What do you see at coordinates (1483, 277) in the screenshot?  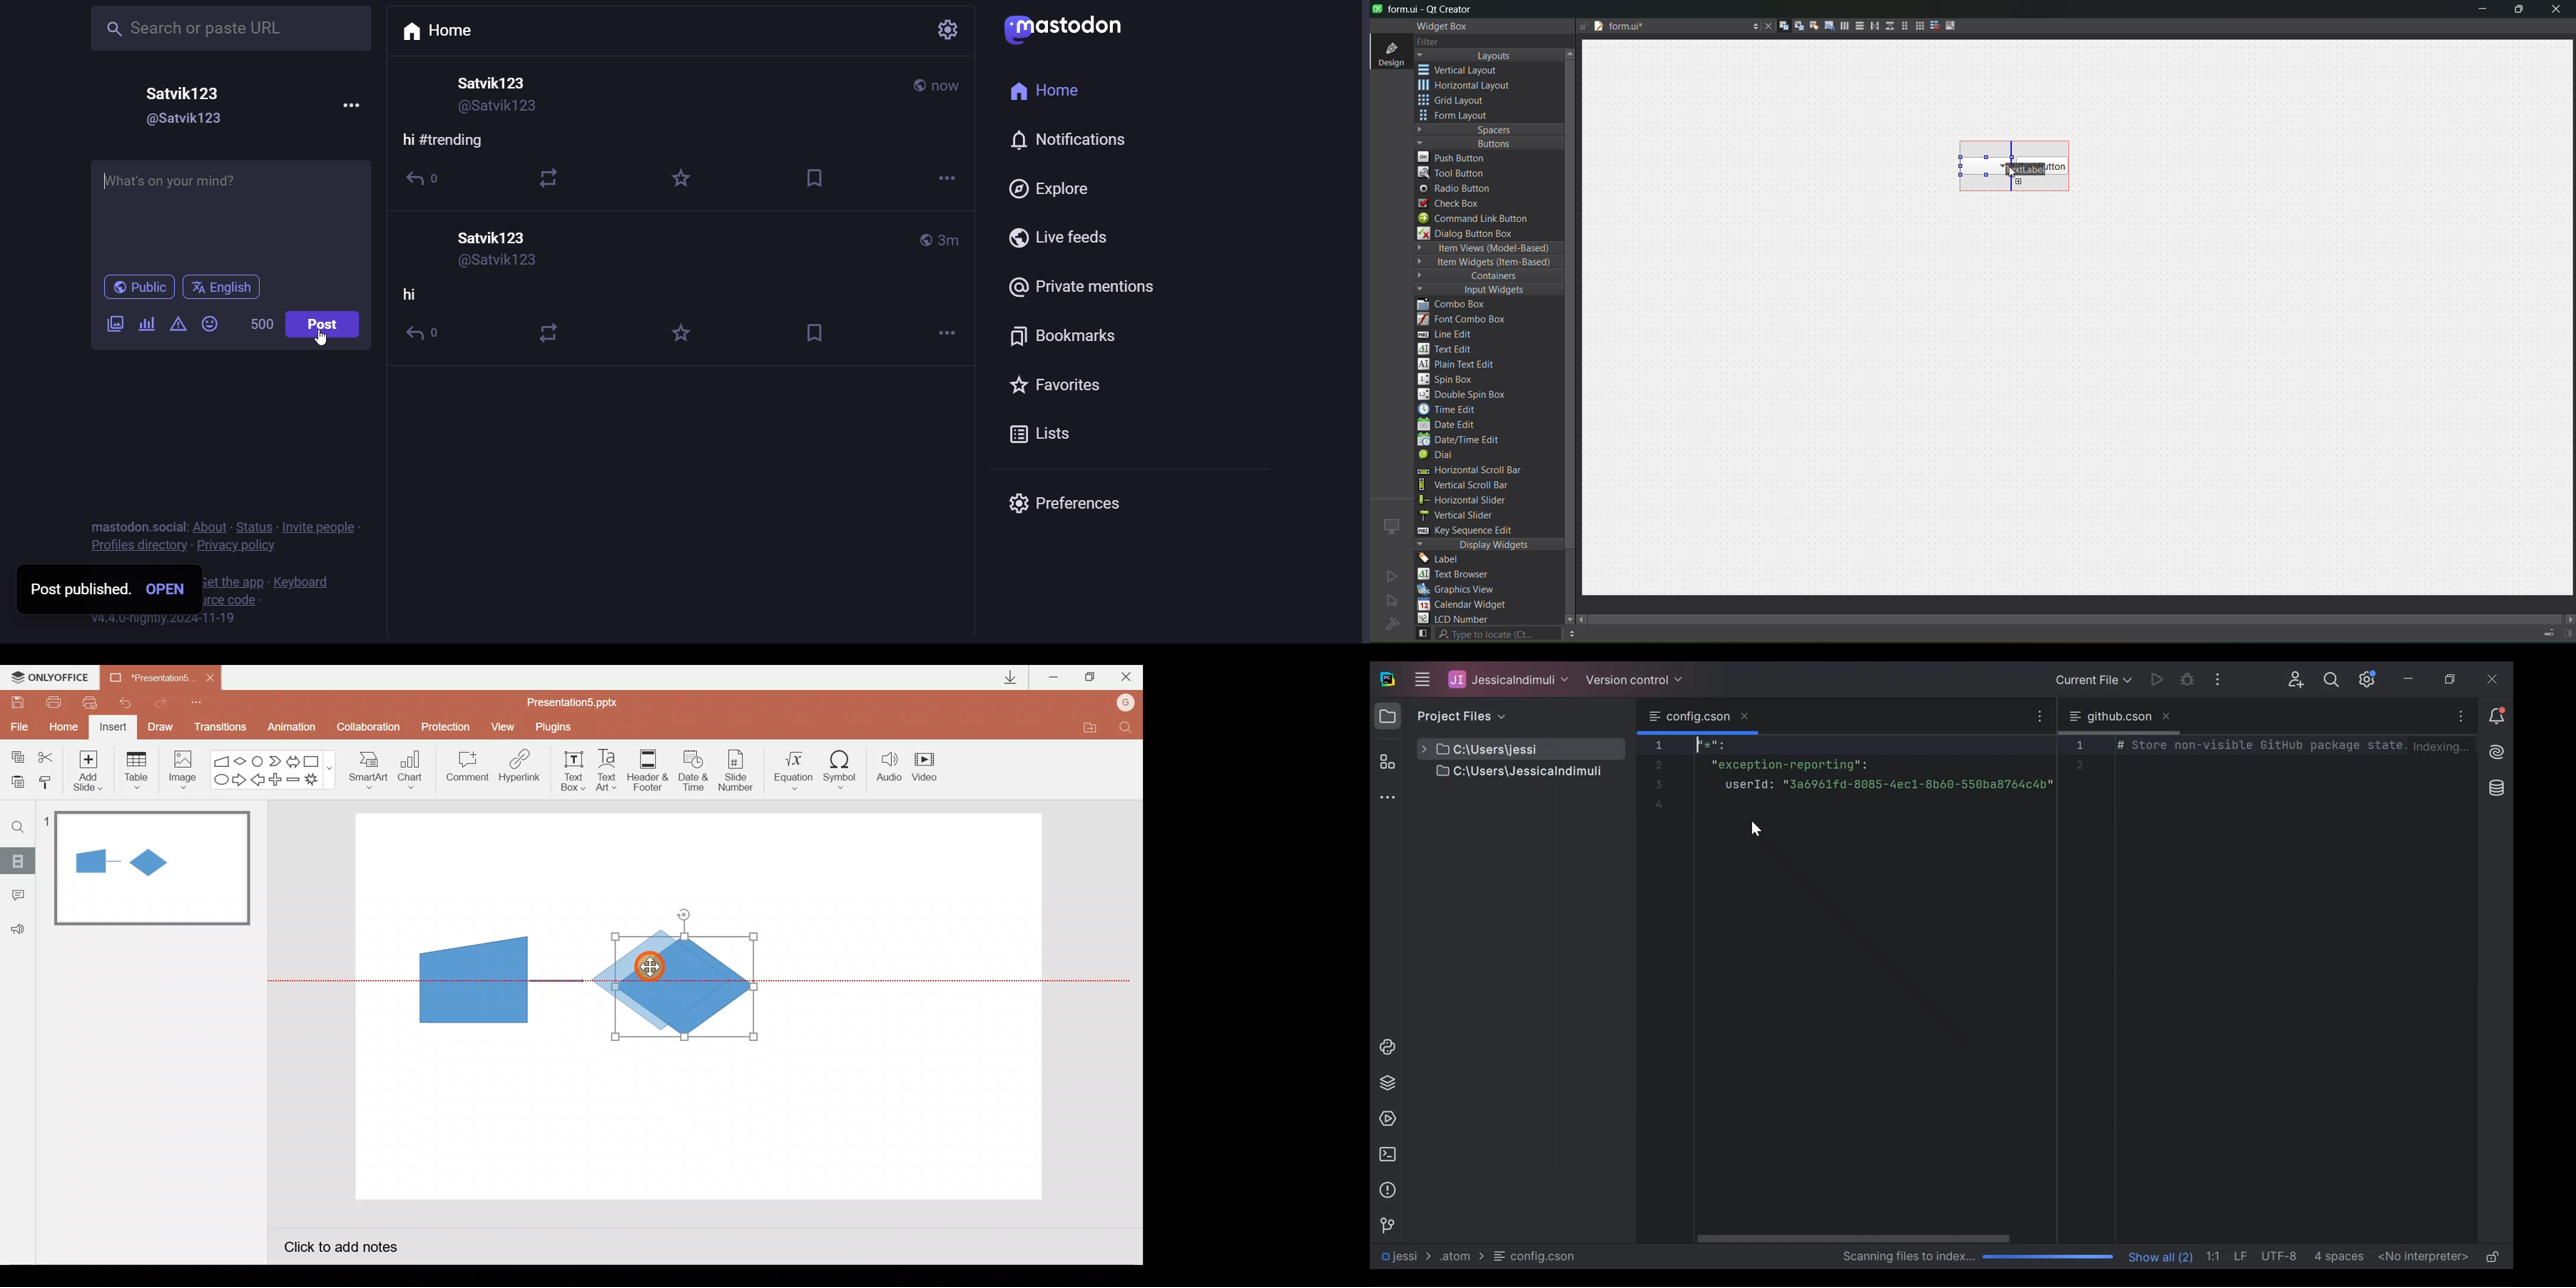 I see `containers` at bounding box center [1483, 277].